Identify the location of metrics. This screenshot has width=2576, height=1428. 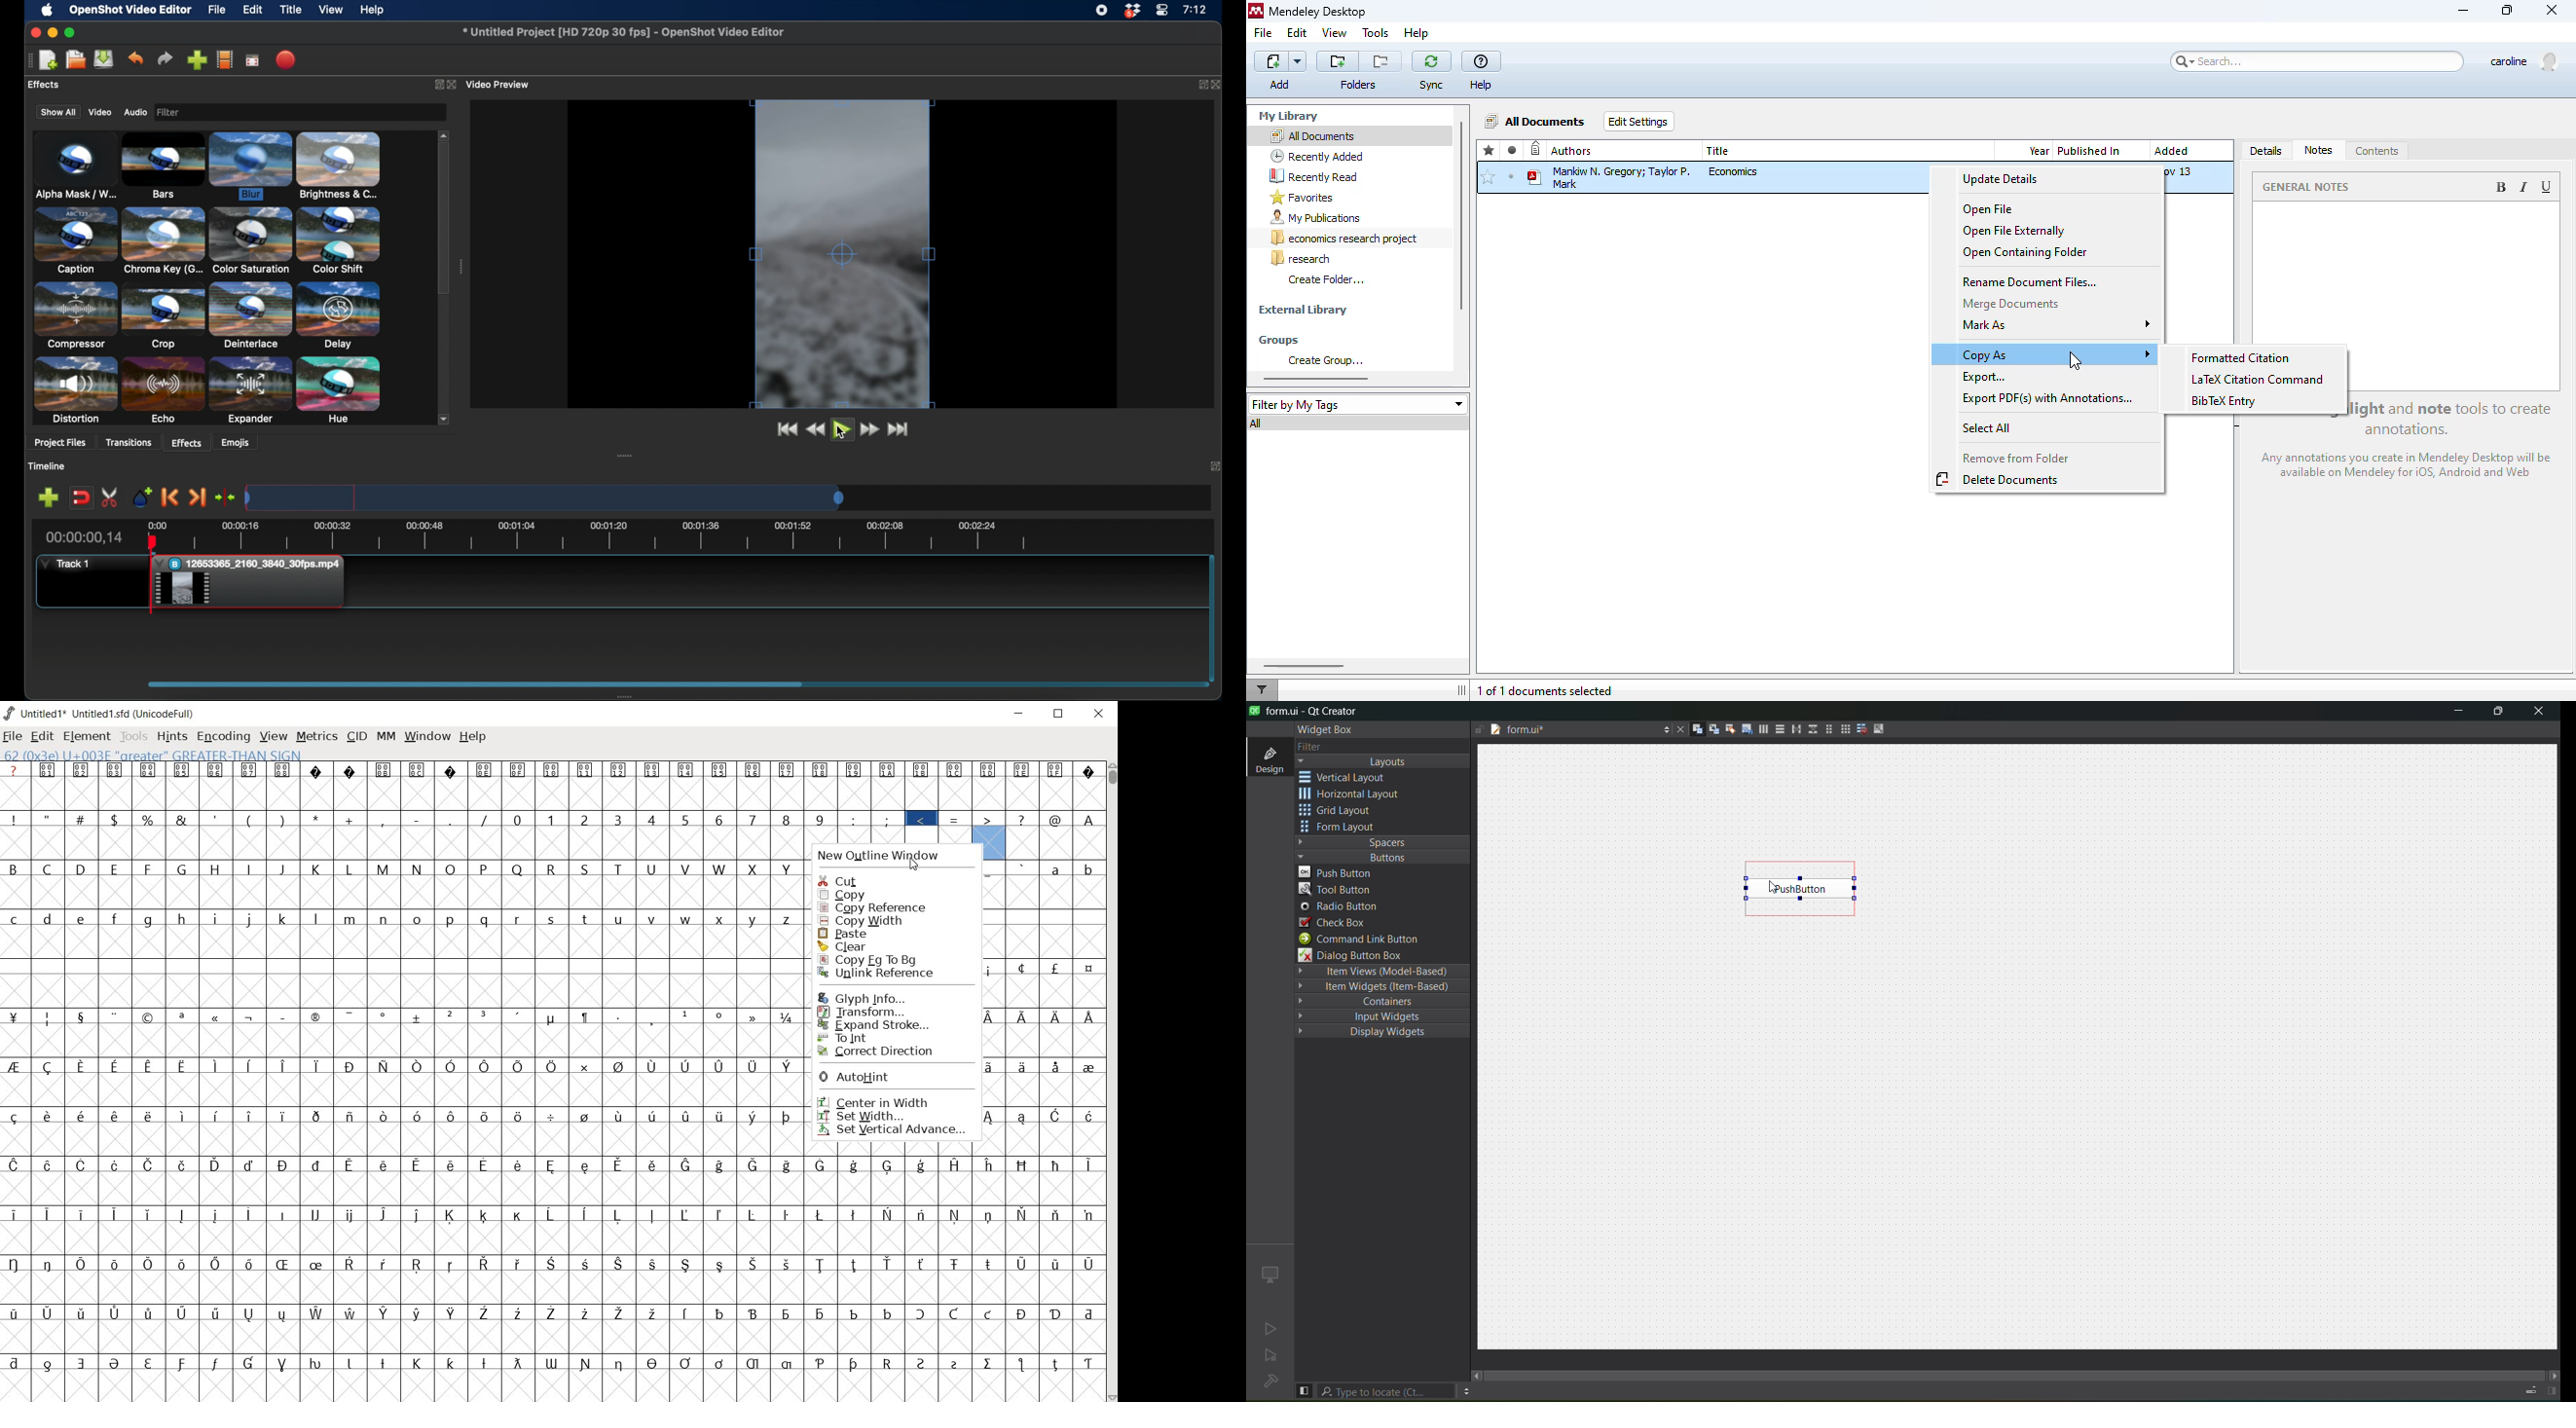
(318, 737).